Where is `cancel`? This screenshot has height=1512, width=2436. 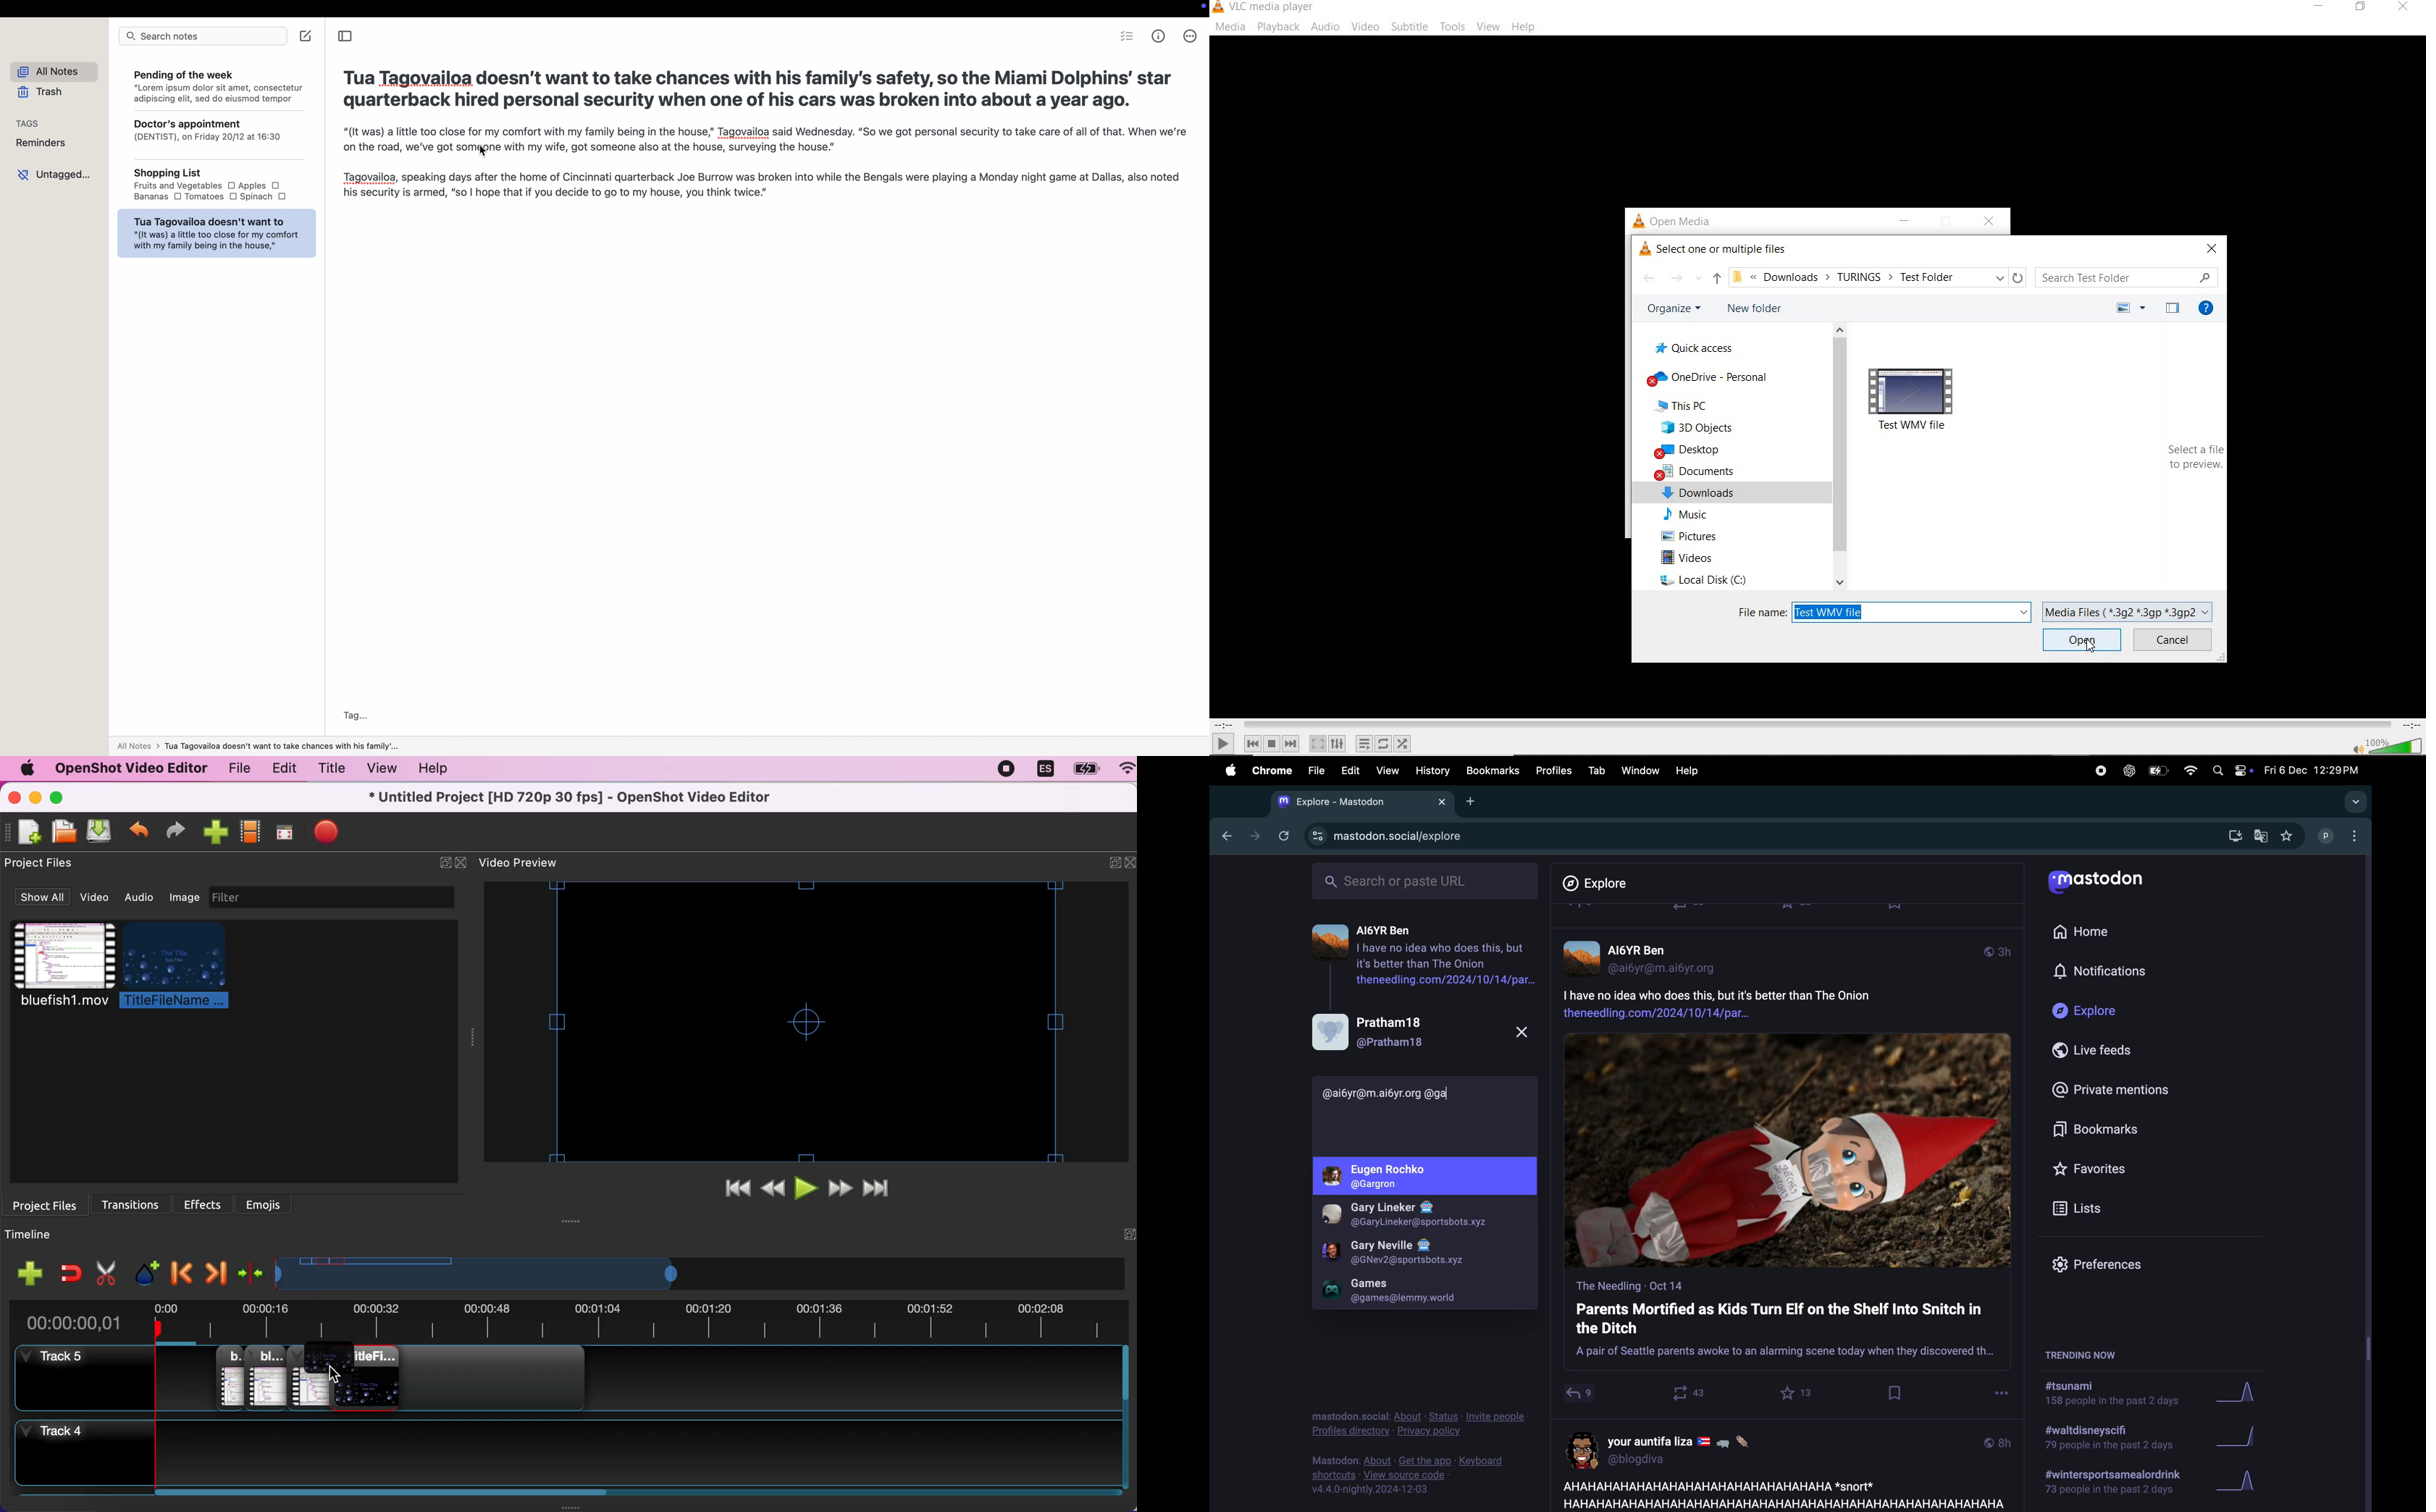
cancel is located at coordinates (2173, 639).